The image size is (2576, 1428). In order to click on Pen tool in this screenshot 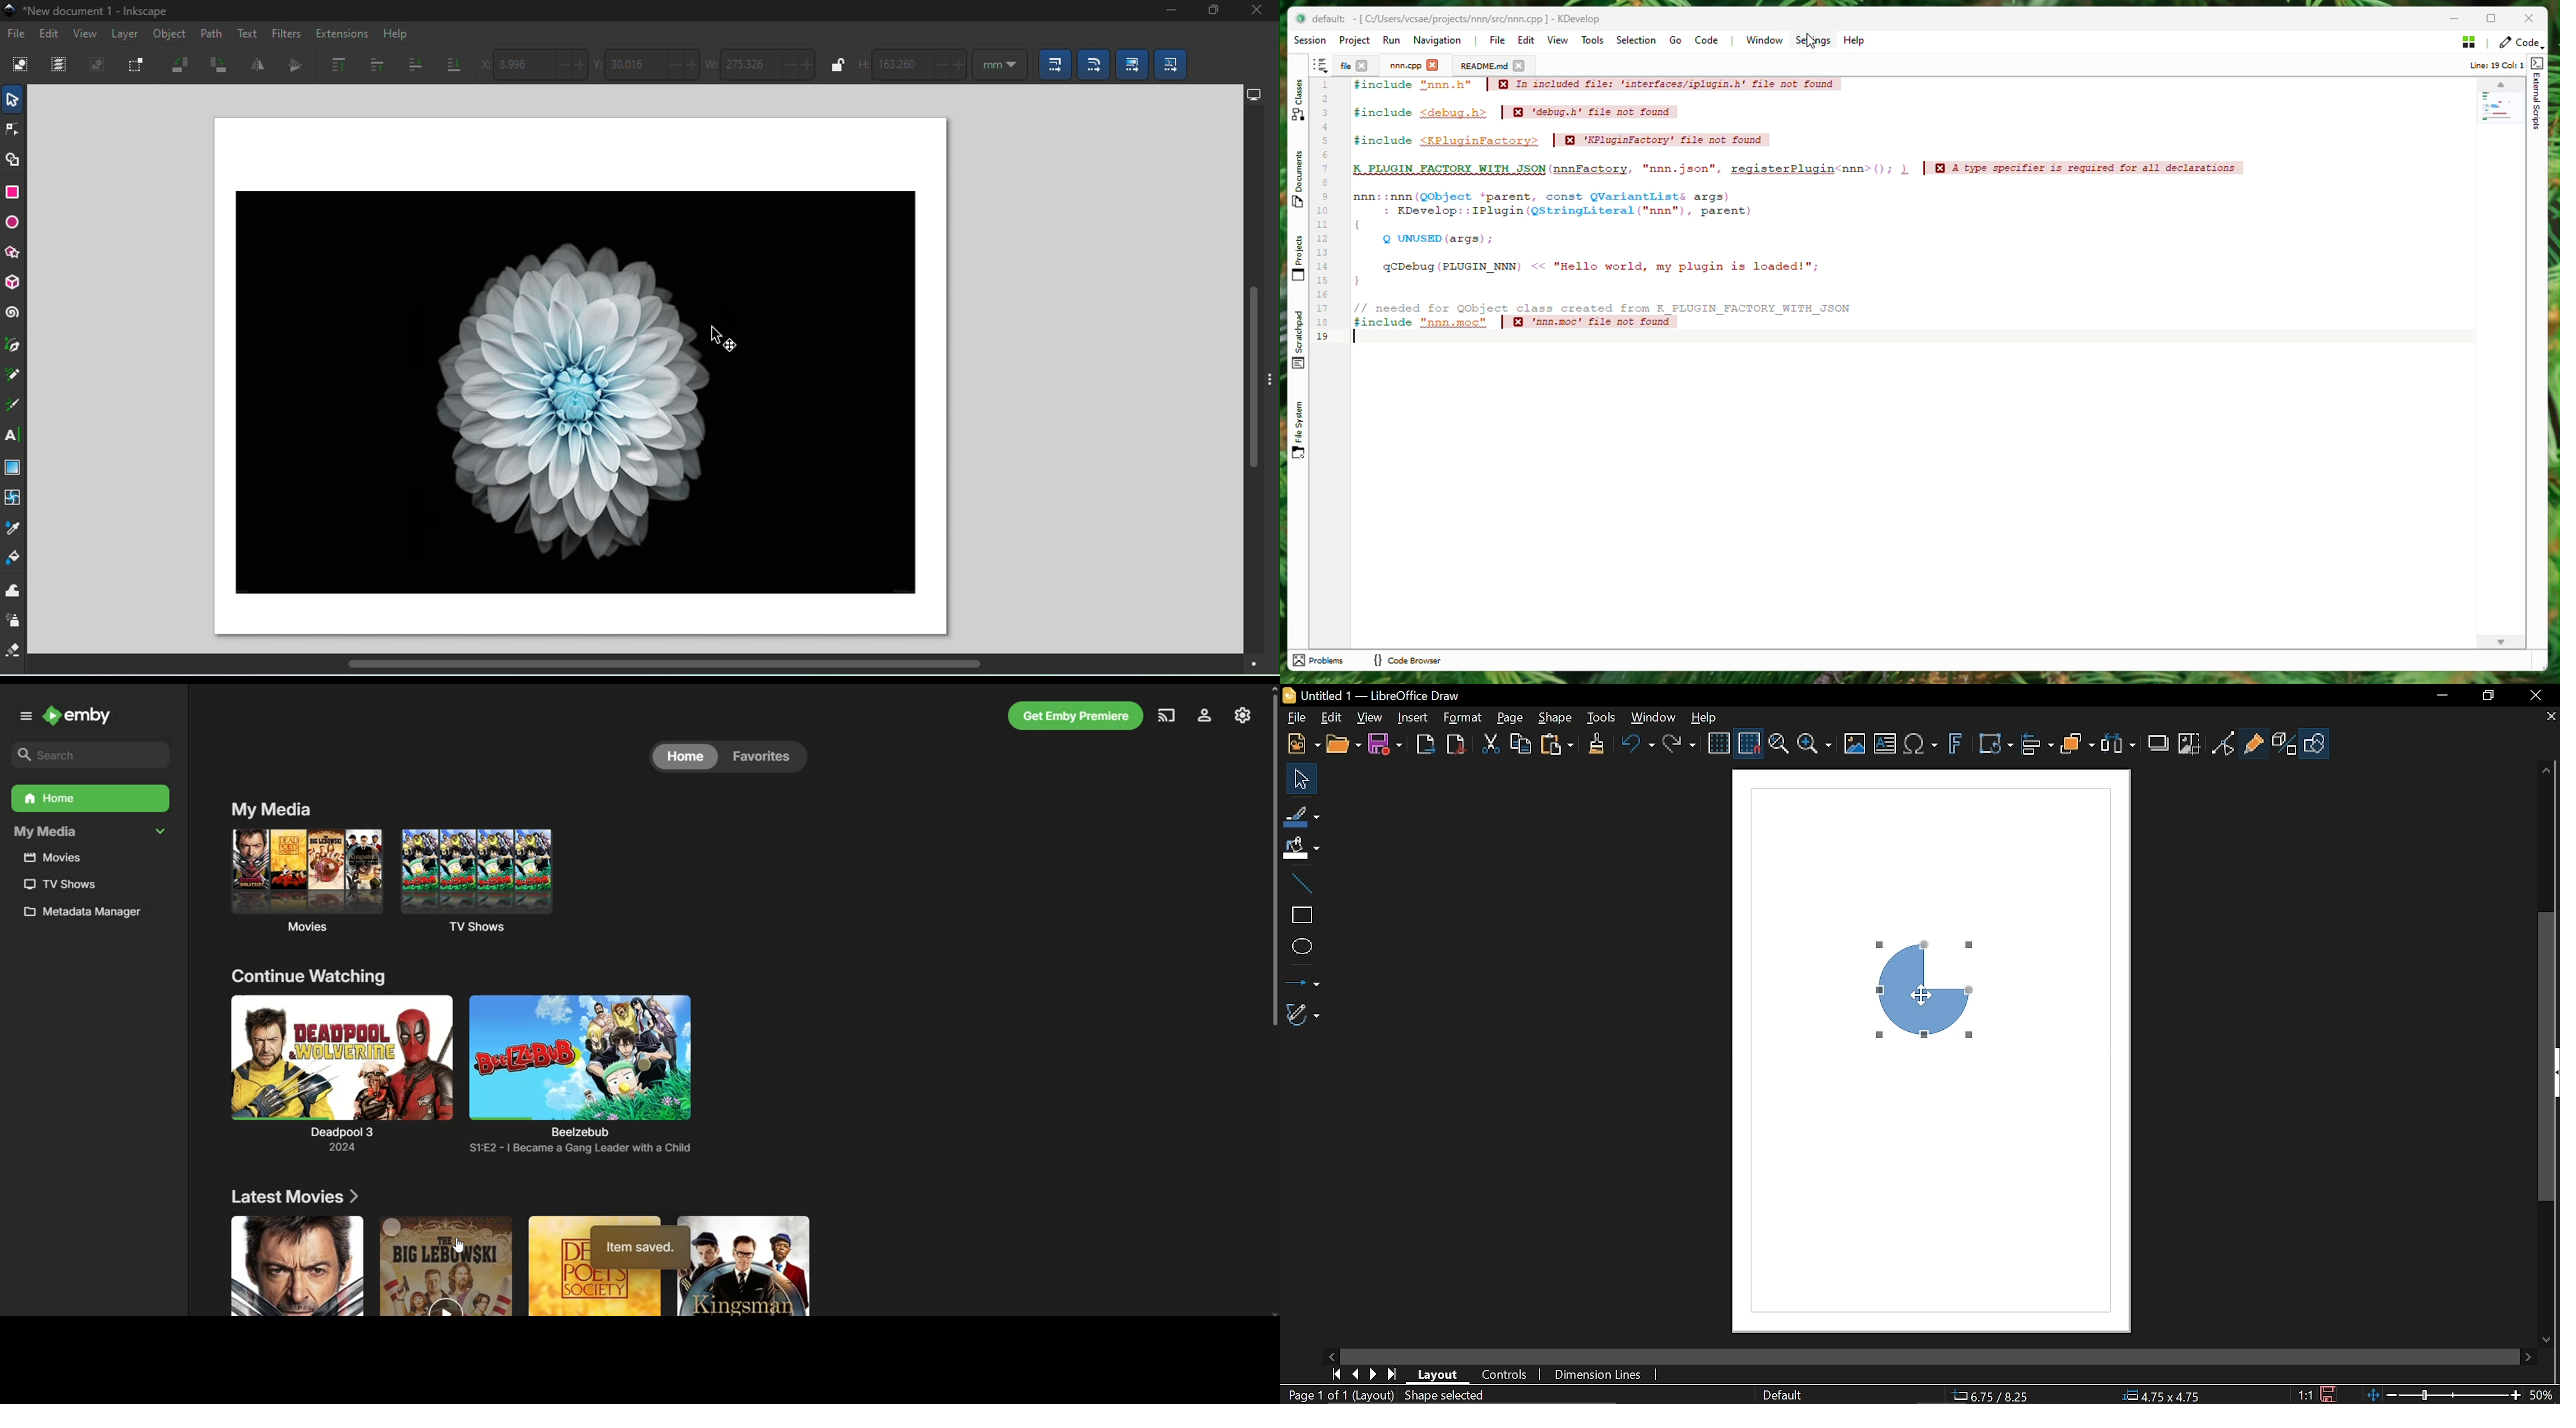, I will do `click(14, 347)`.